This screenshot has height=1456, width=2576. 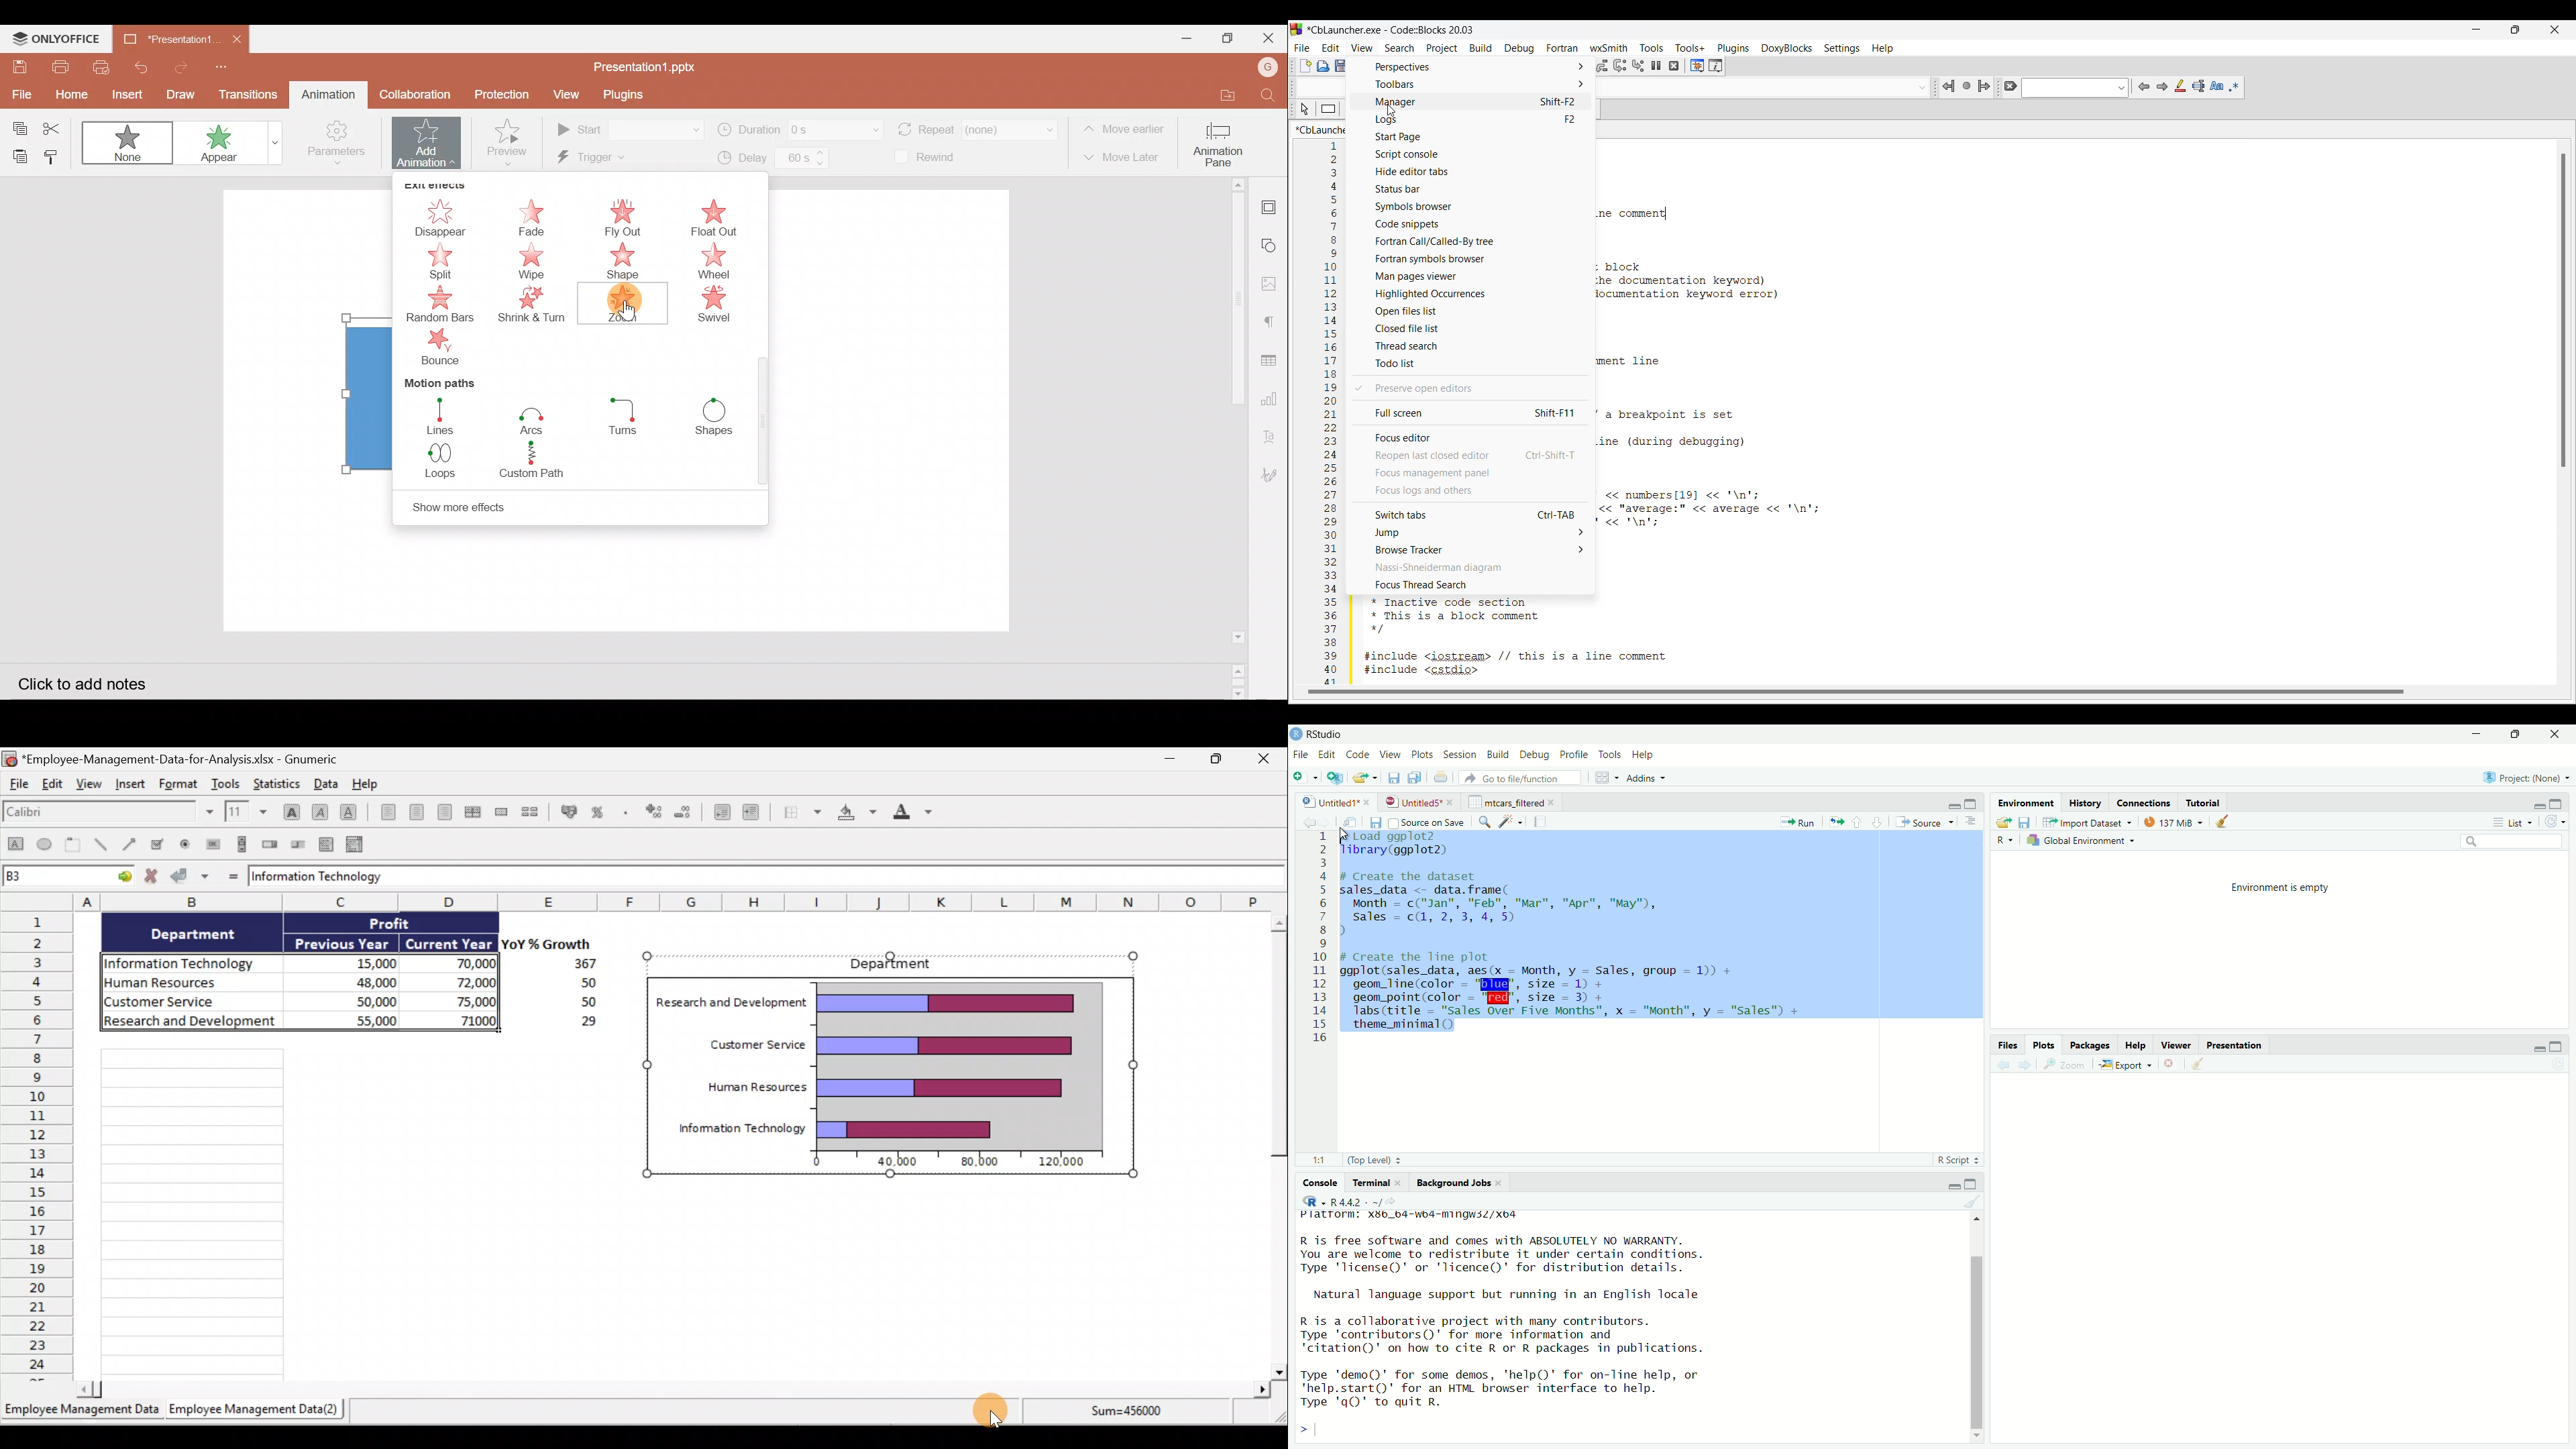 What do you see at coordinates (1799, 822) in the screenshot?
I see `run current file` at bounding box center [1799, 822].